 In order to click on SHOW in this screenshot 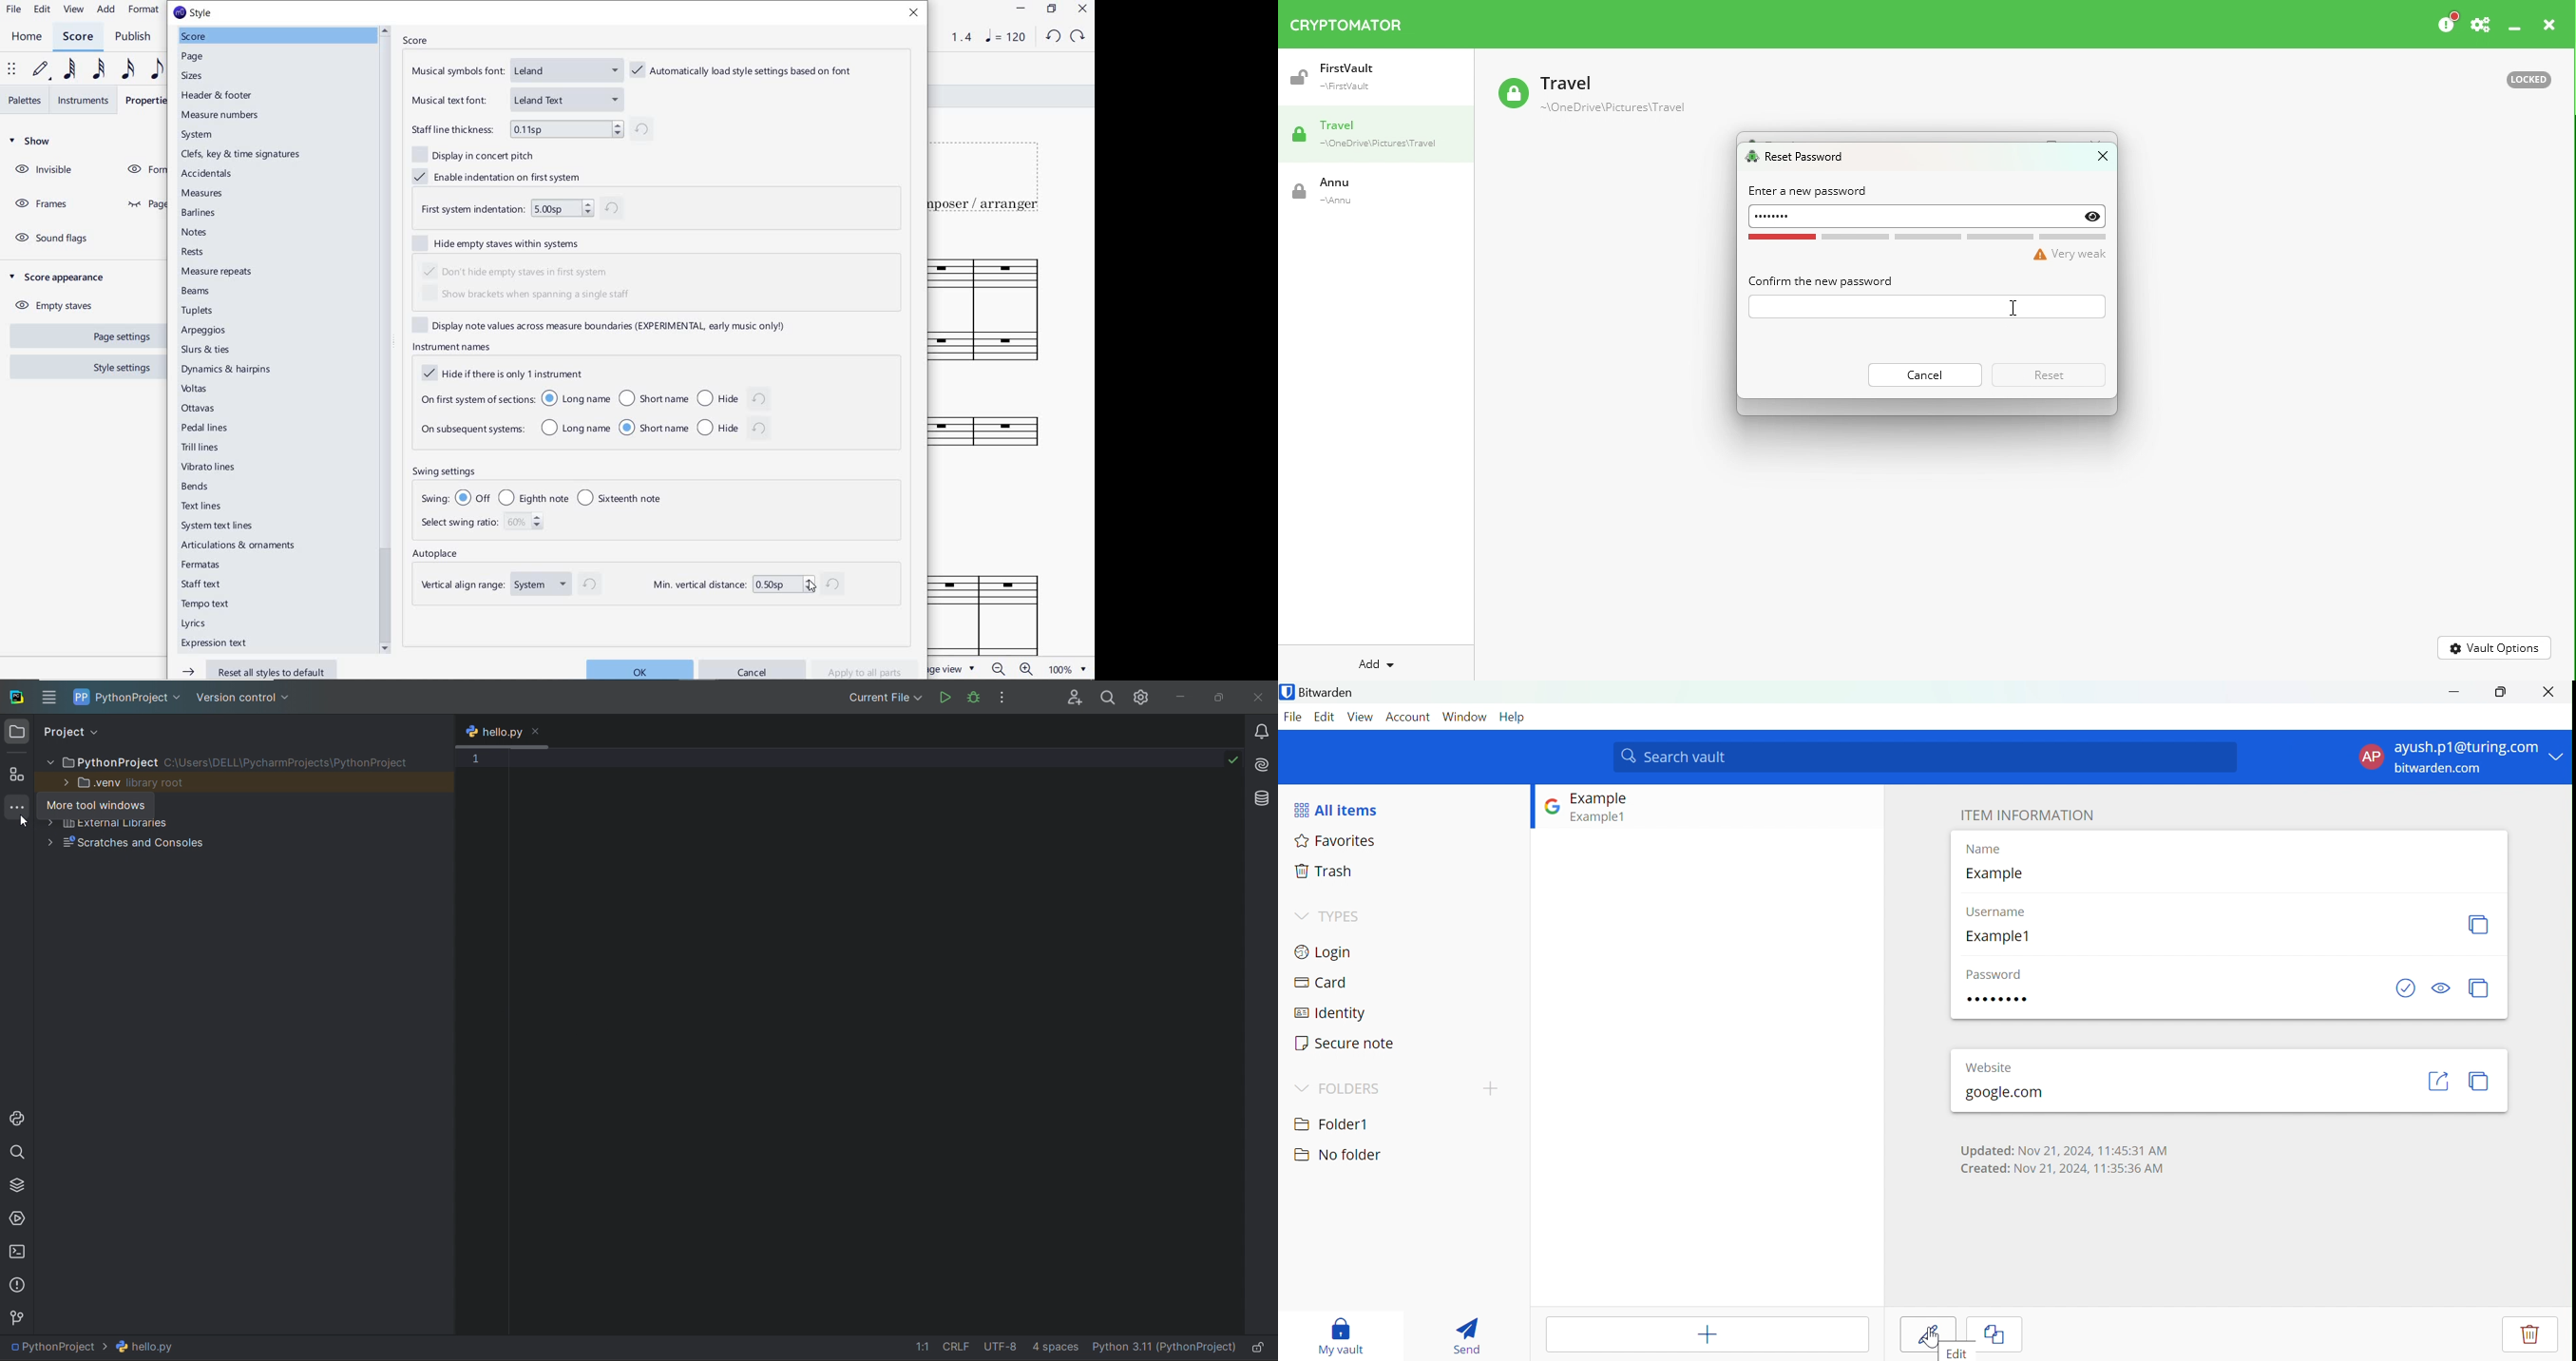, I will do `click(32, 141)`.